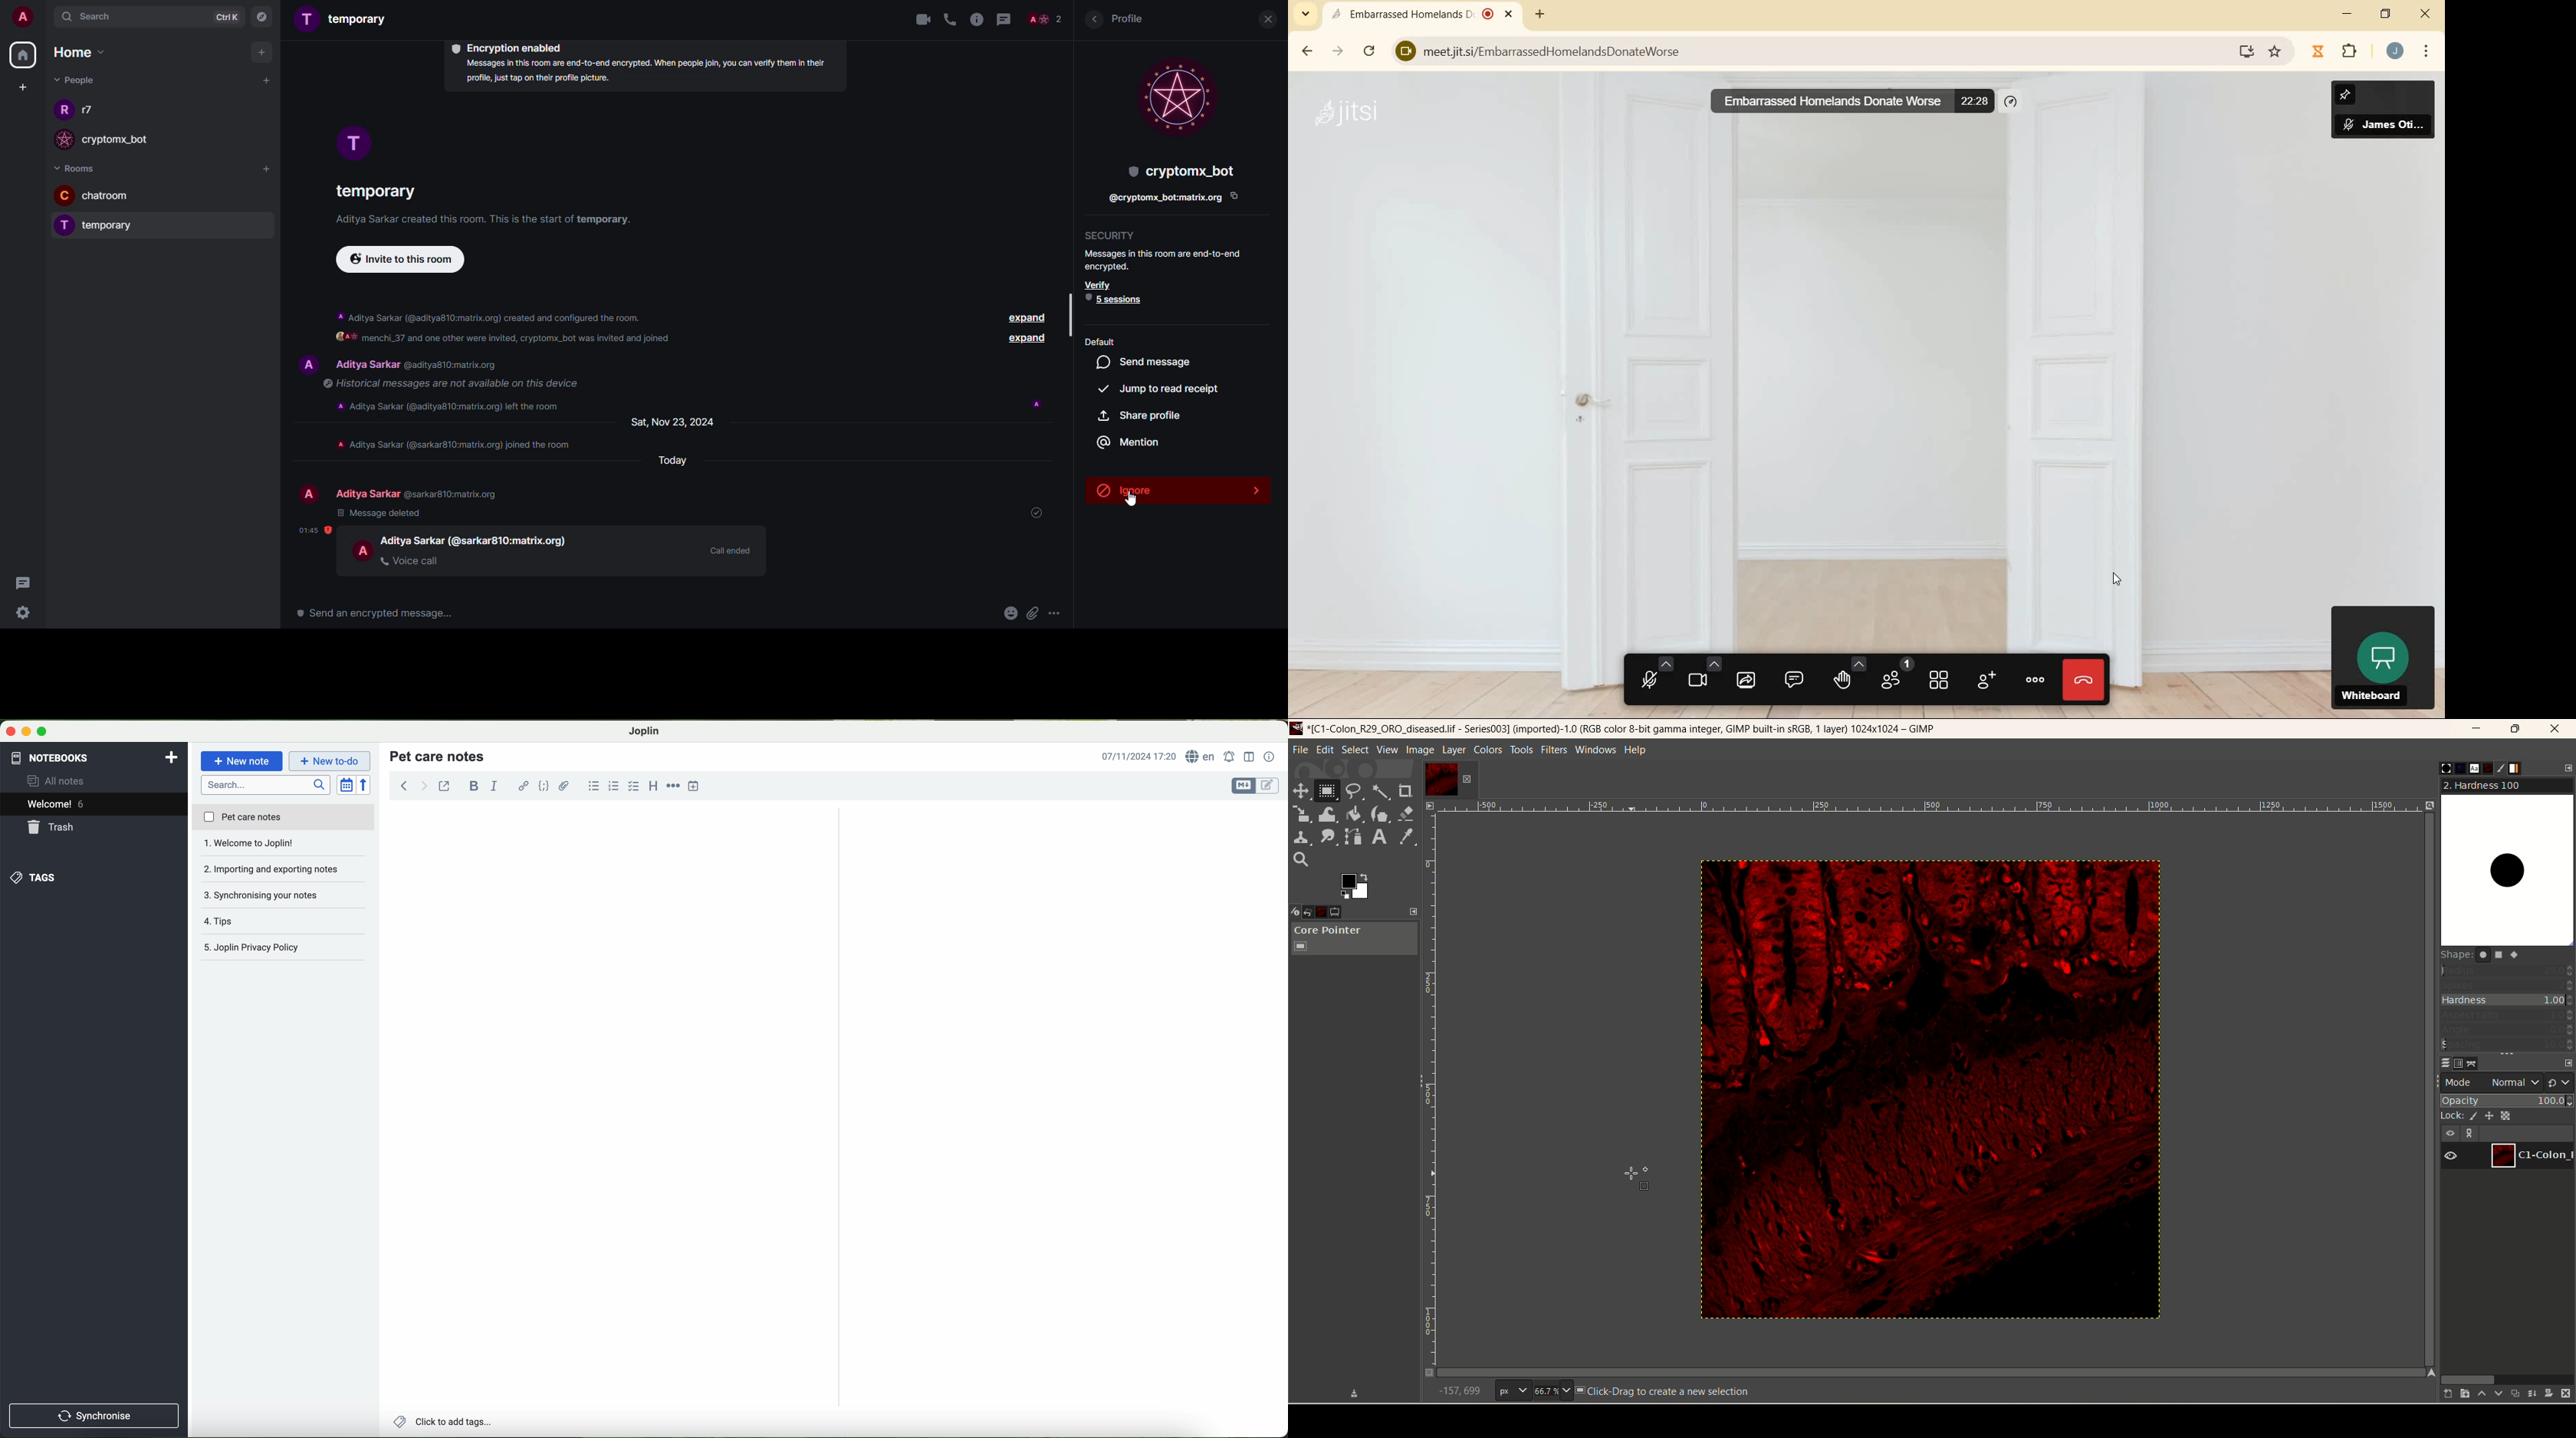 Image resolution: width=2576 pixels, height=1456 pixels. Describe the element at coordinates (1420, 751) in the screenshot. I see `image` at that location.